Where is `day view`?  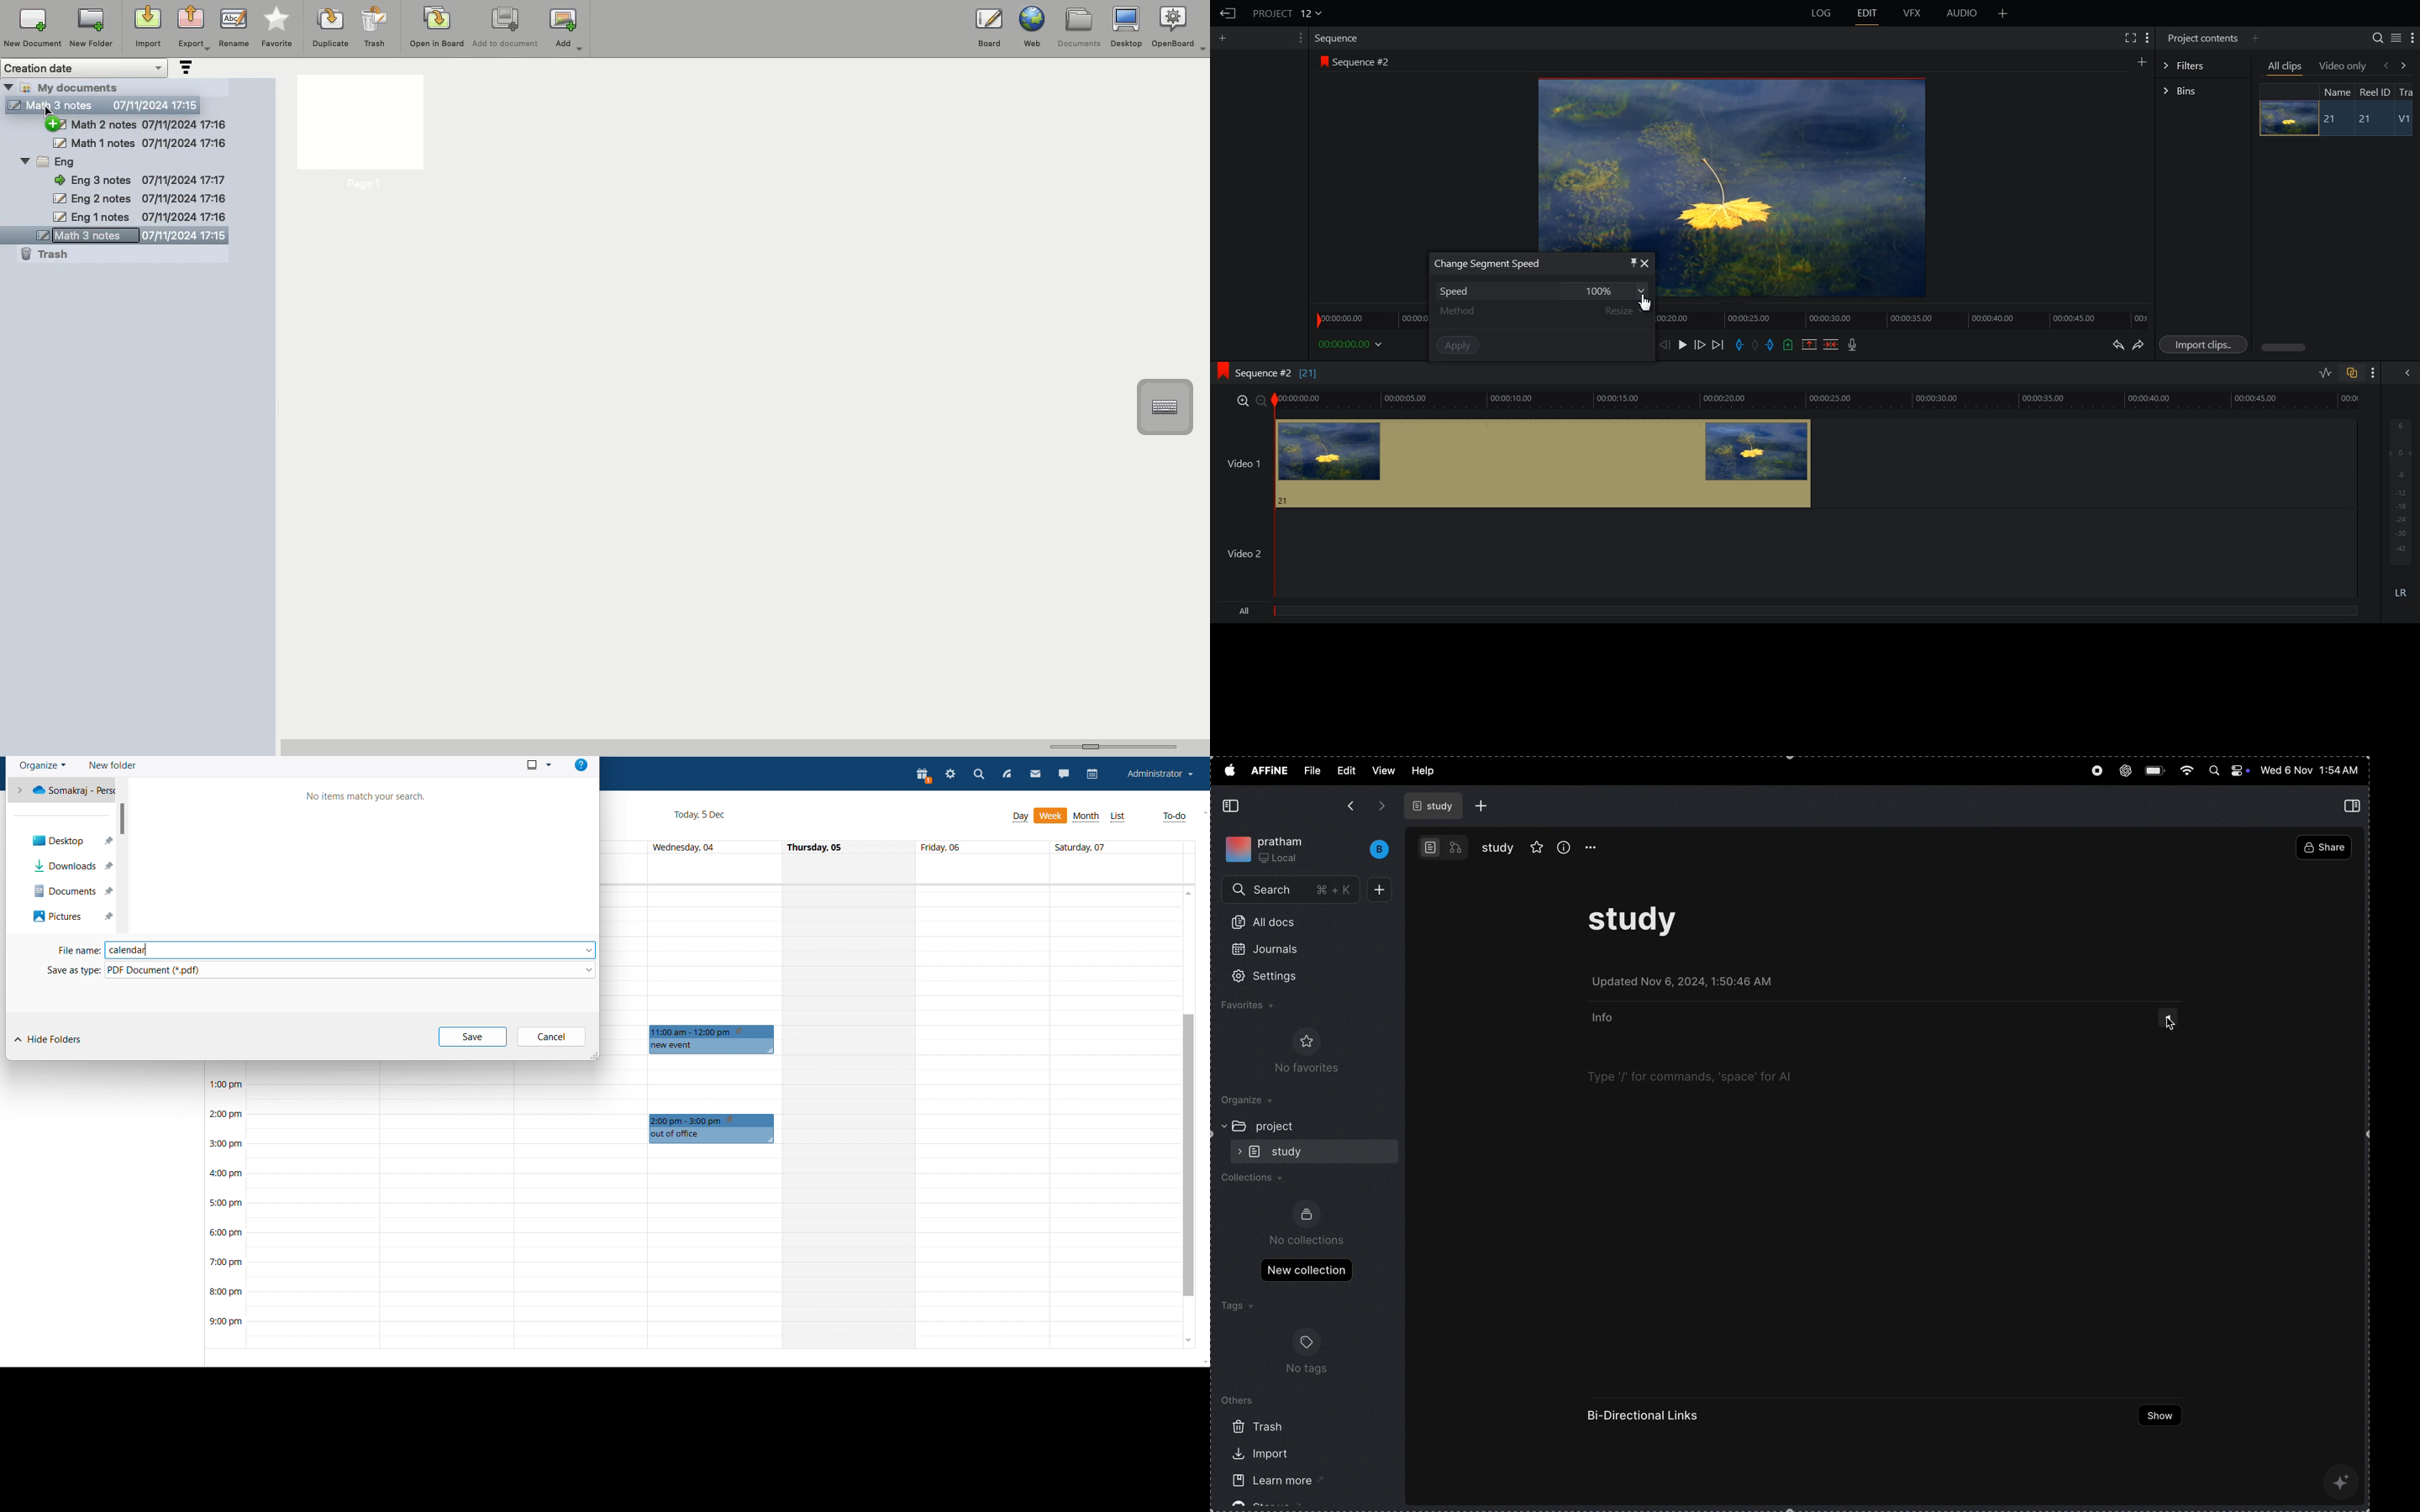
day view is located at coordinates (1020, 817).